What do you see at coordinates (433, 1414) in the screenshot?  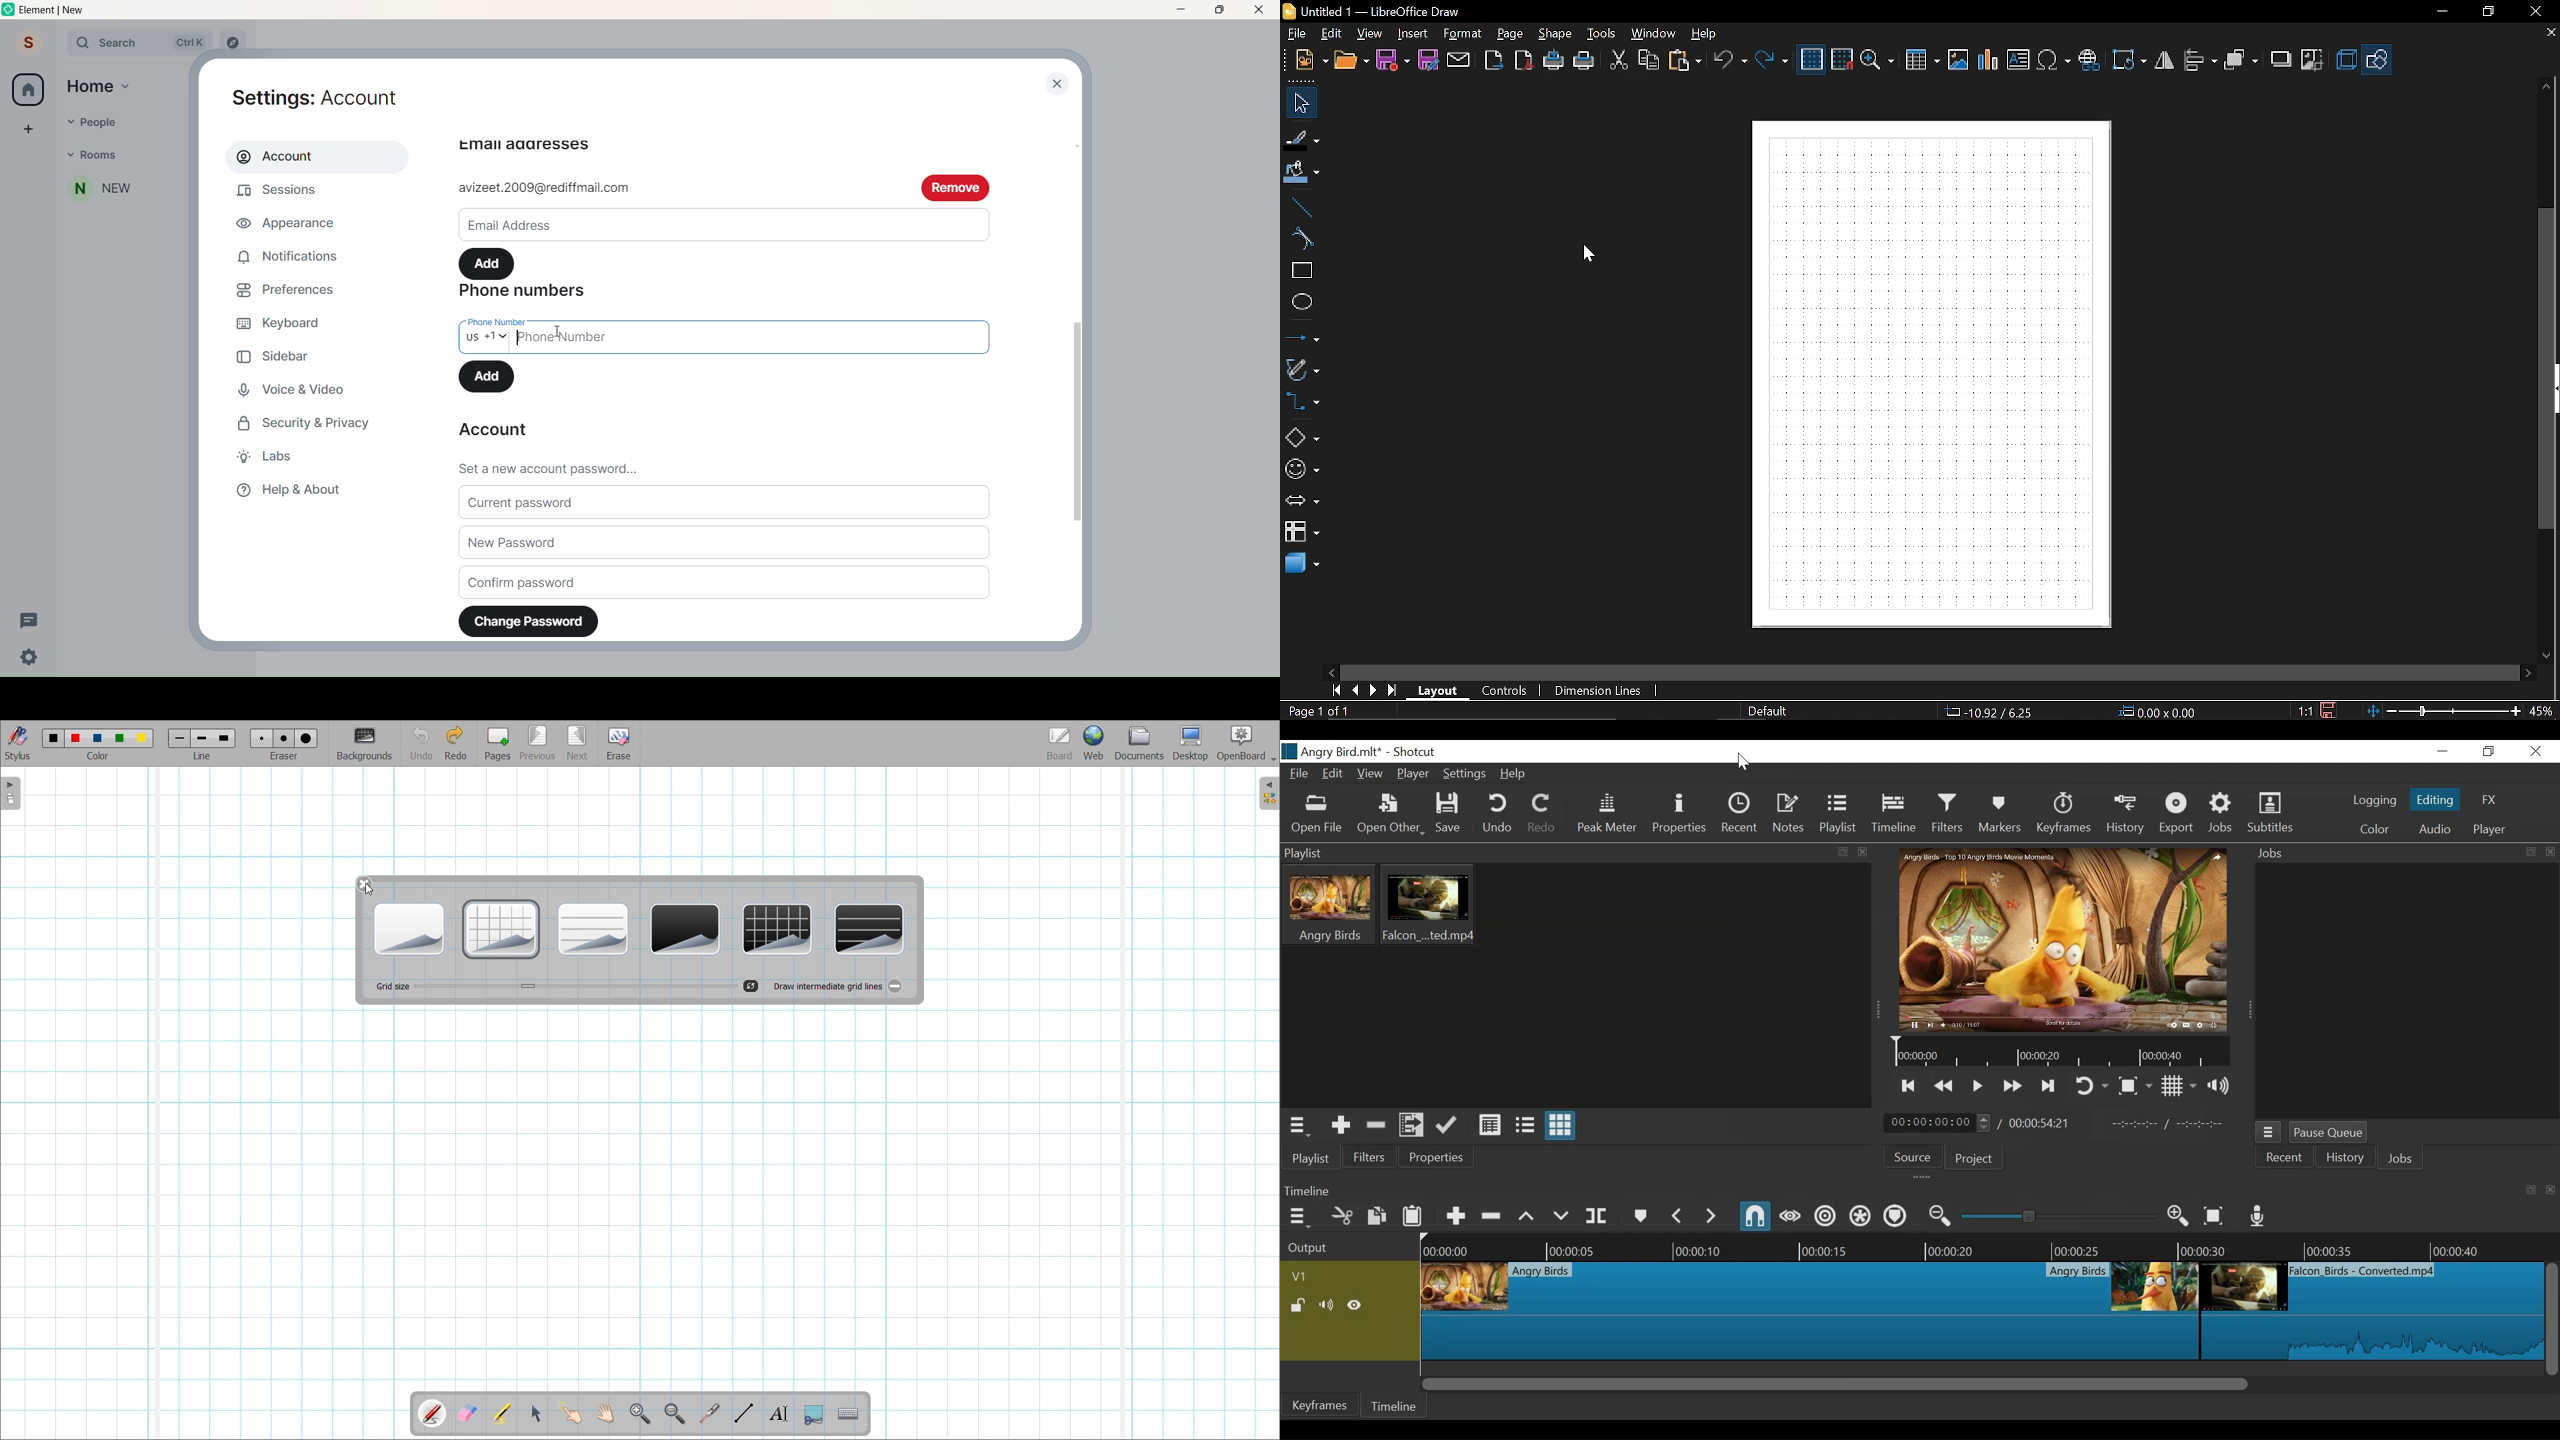 I see `Annotate document` at bounding box center [433, 1414].